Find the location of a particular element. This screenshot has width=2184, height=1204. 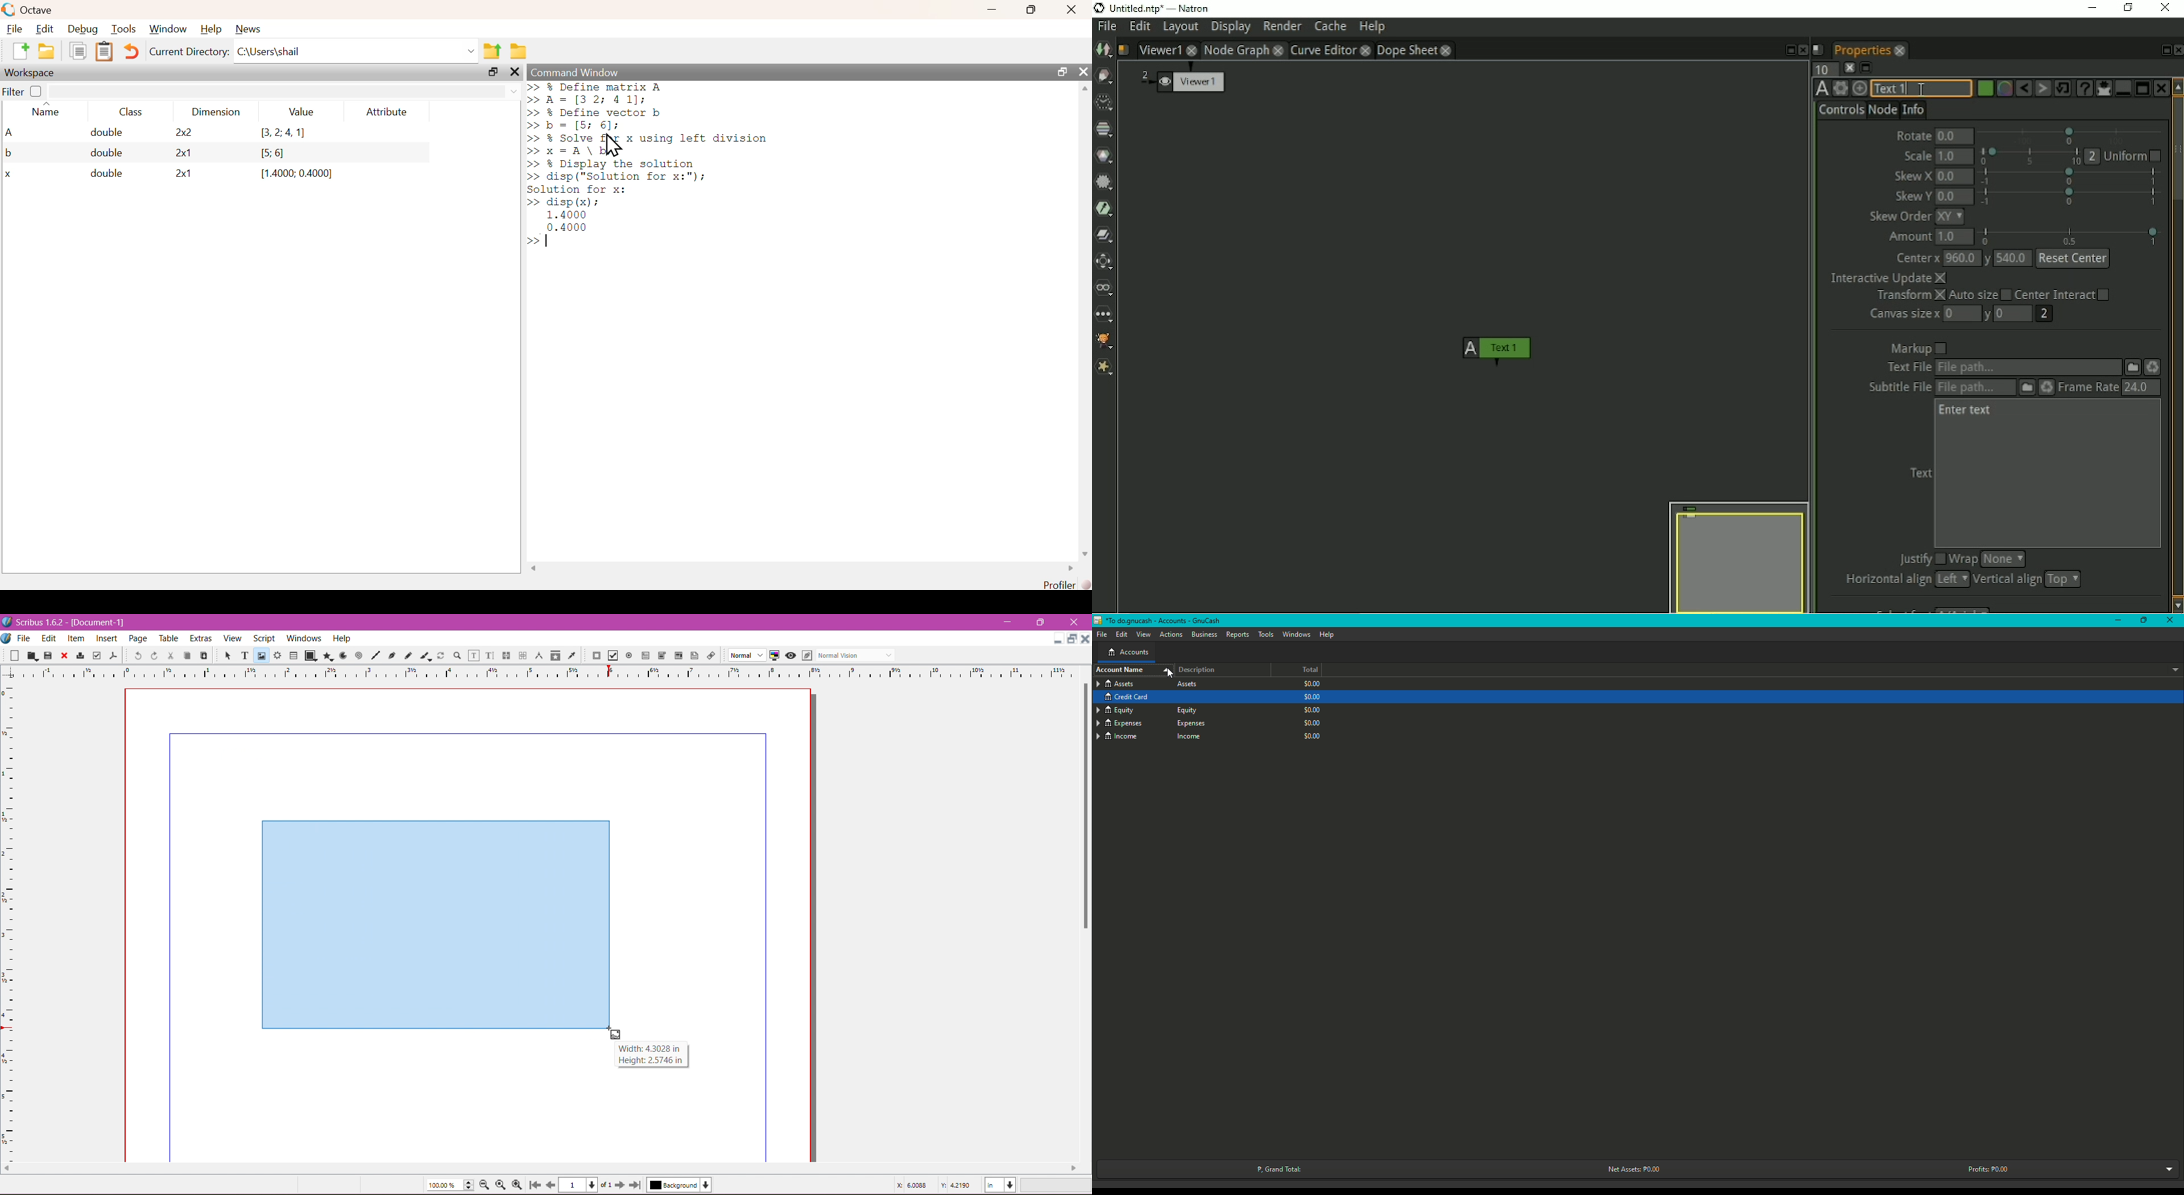

Bezier Curve is located at coordinates (392, 657).